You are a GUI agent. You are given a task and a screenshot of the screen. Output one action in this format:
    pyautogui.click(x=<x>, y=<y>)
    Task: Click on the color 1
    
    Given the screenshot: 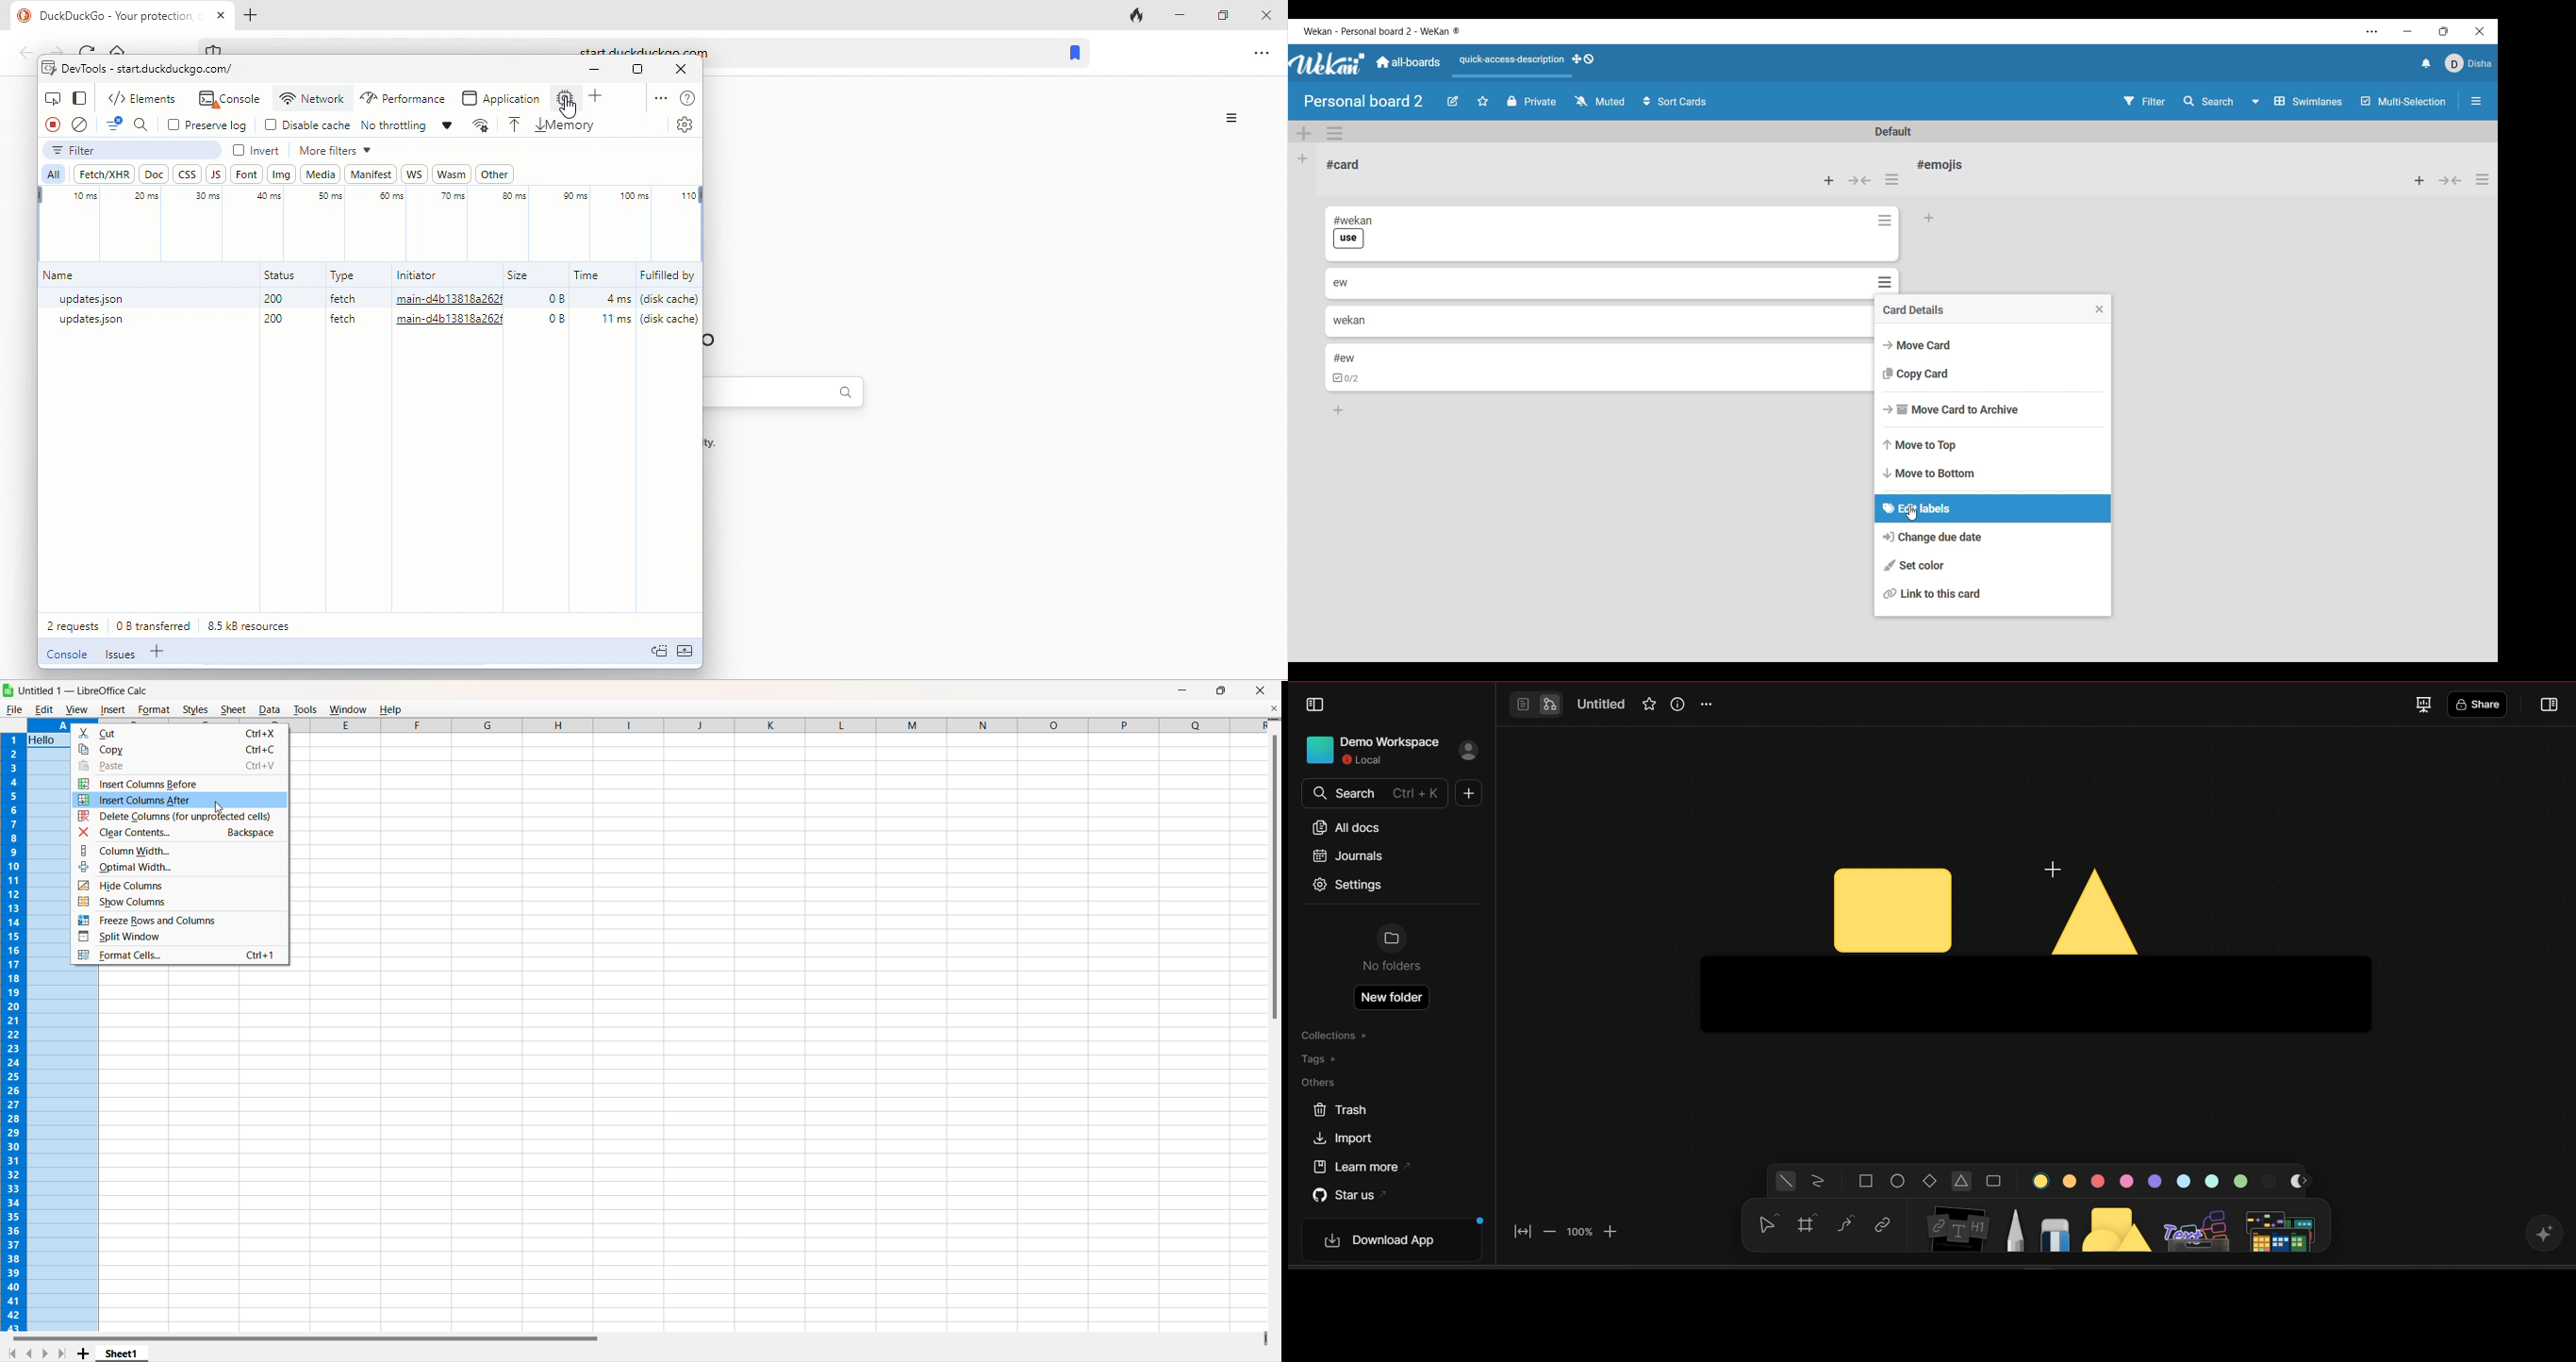 What is the action you would take?
    pyautogui.click(x=2042, y=1181)
    